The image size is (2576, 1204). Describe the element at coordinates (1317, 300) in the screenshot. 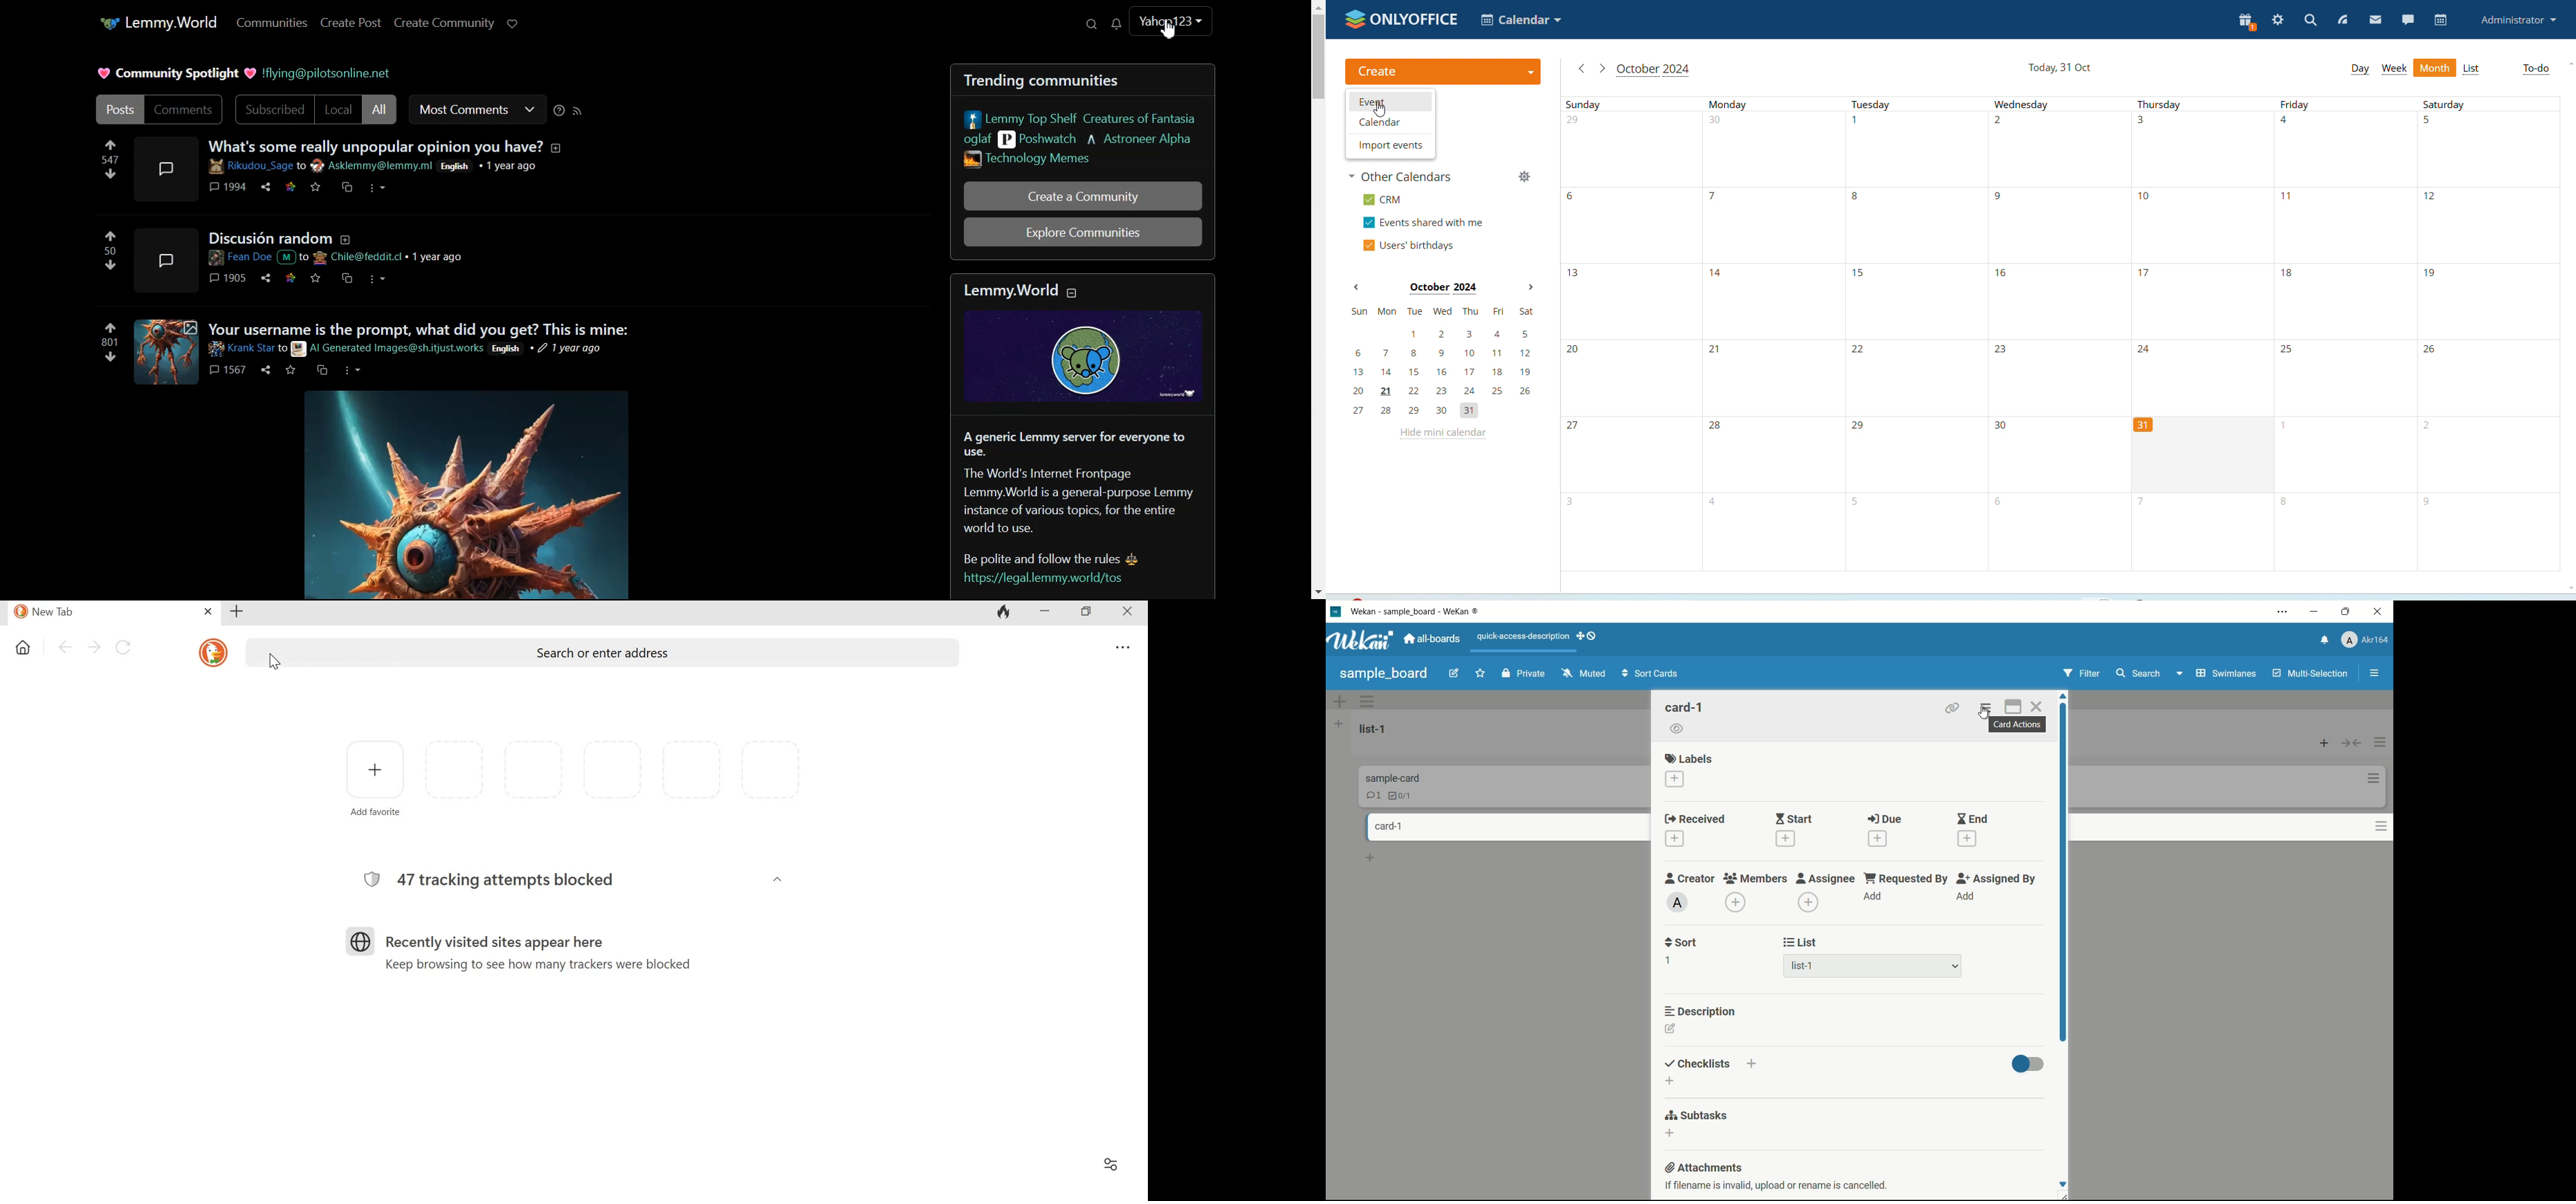

I see `Vertical Scroll bar` at that location.